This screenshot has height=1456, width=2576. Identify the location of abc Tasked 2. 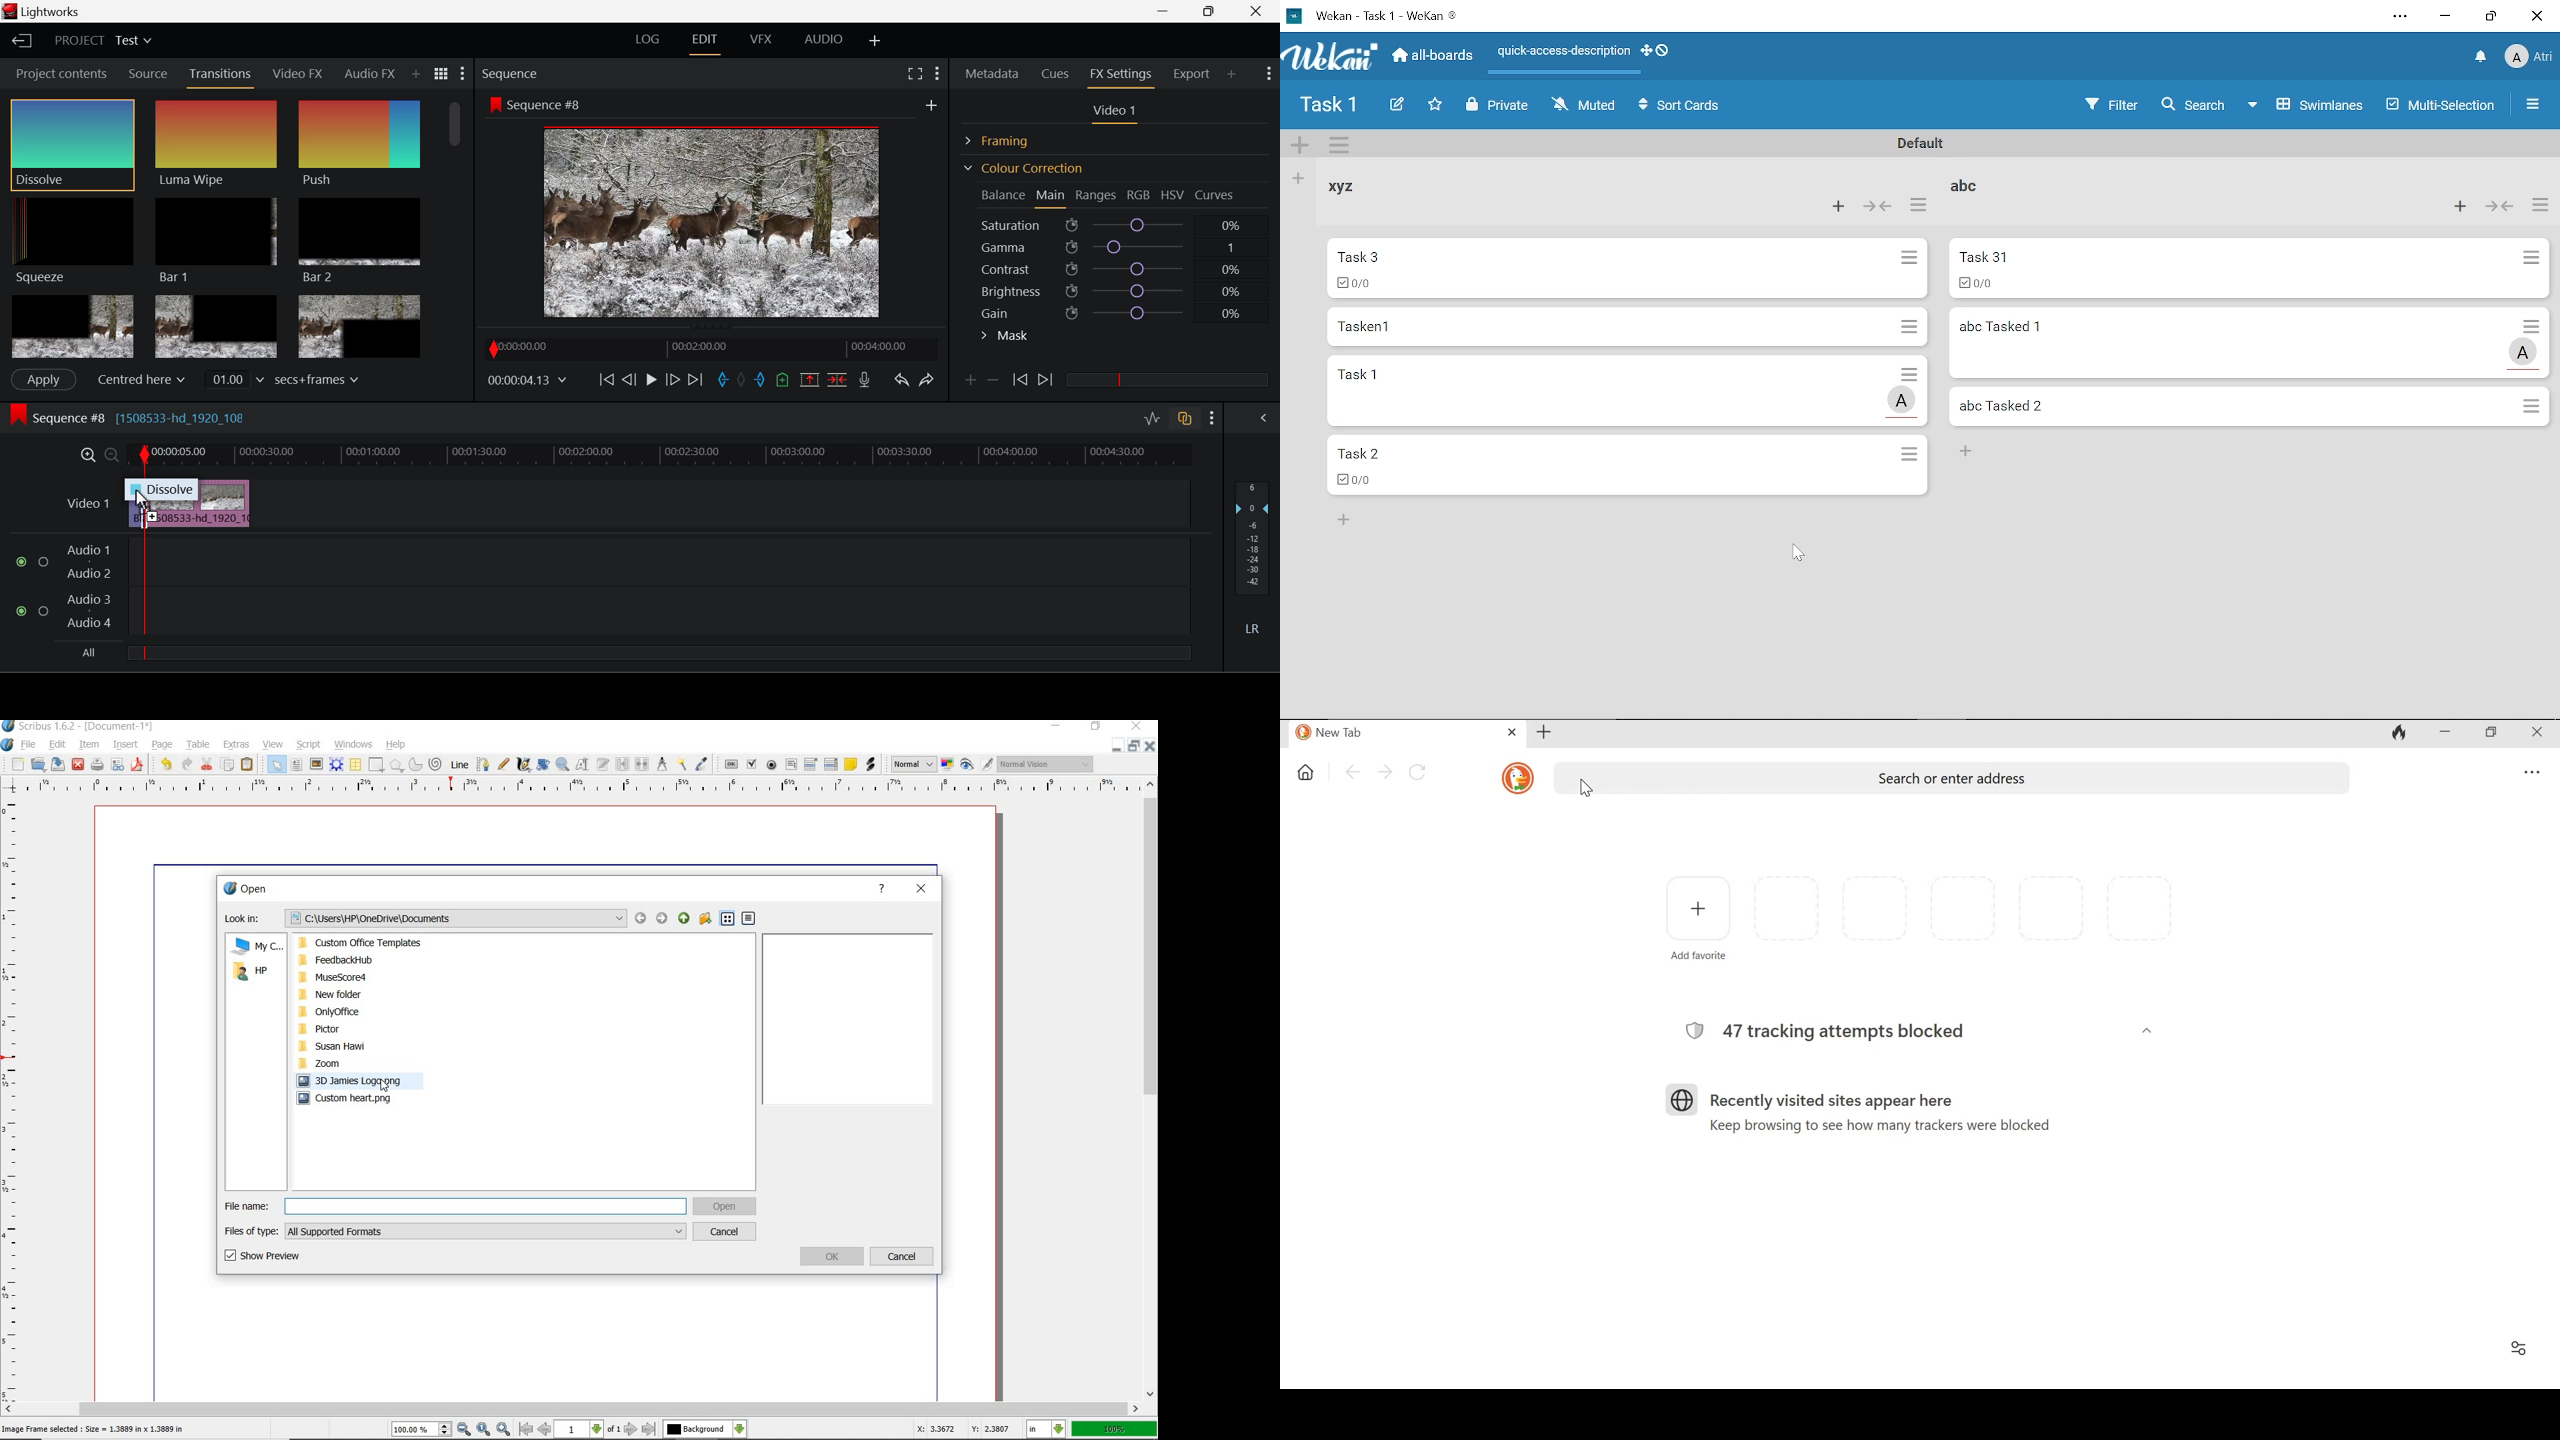
(2246, 406).